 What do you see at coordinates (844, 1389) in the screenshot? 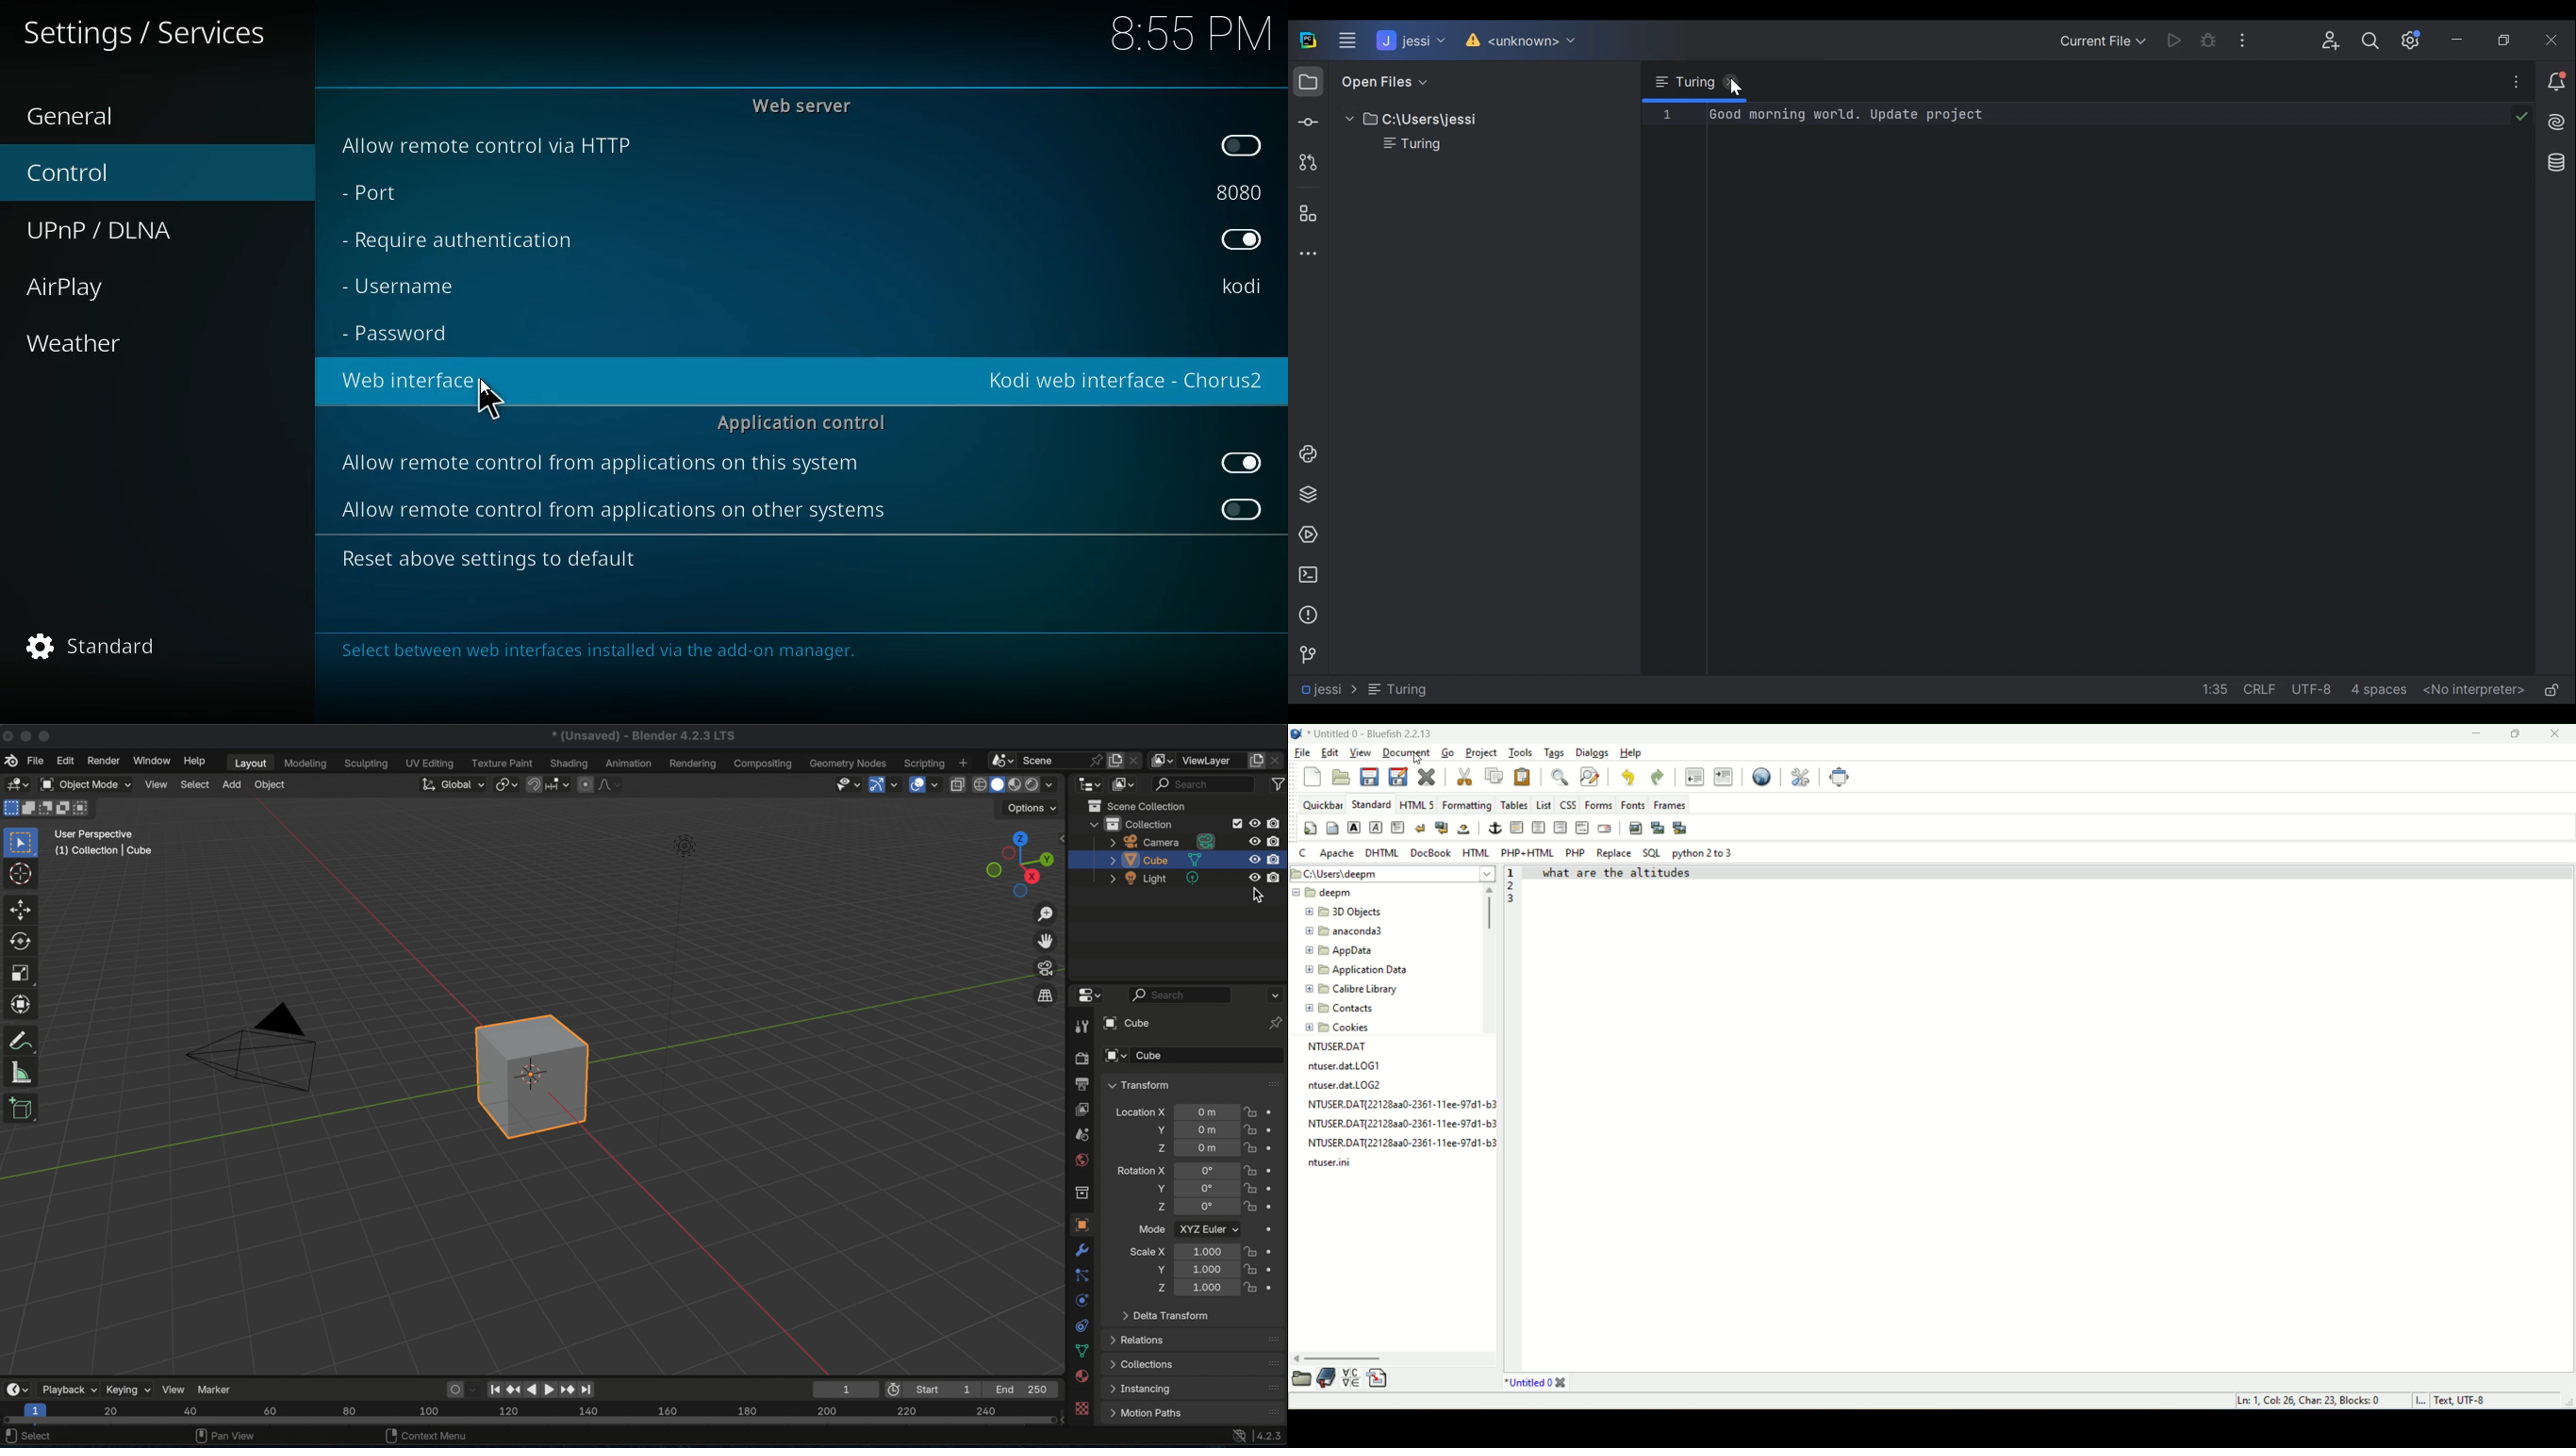
I see `1` at bounding box center [844, 1389].